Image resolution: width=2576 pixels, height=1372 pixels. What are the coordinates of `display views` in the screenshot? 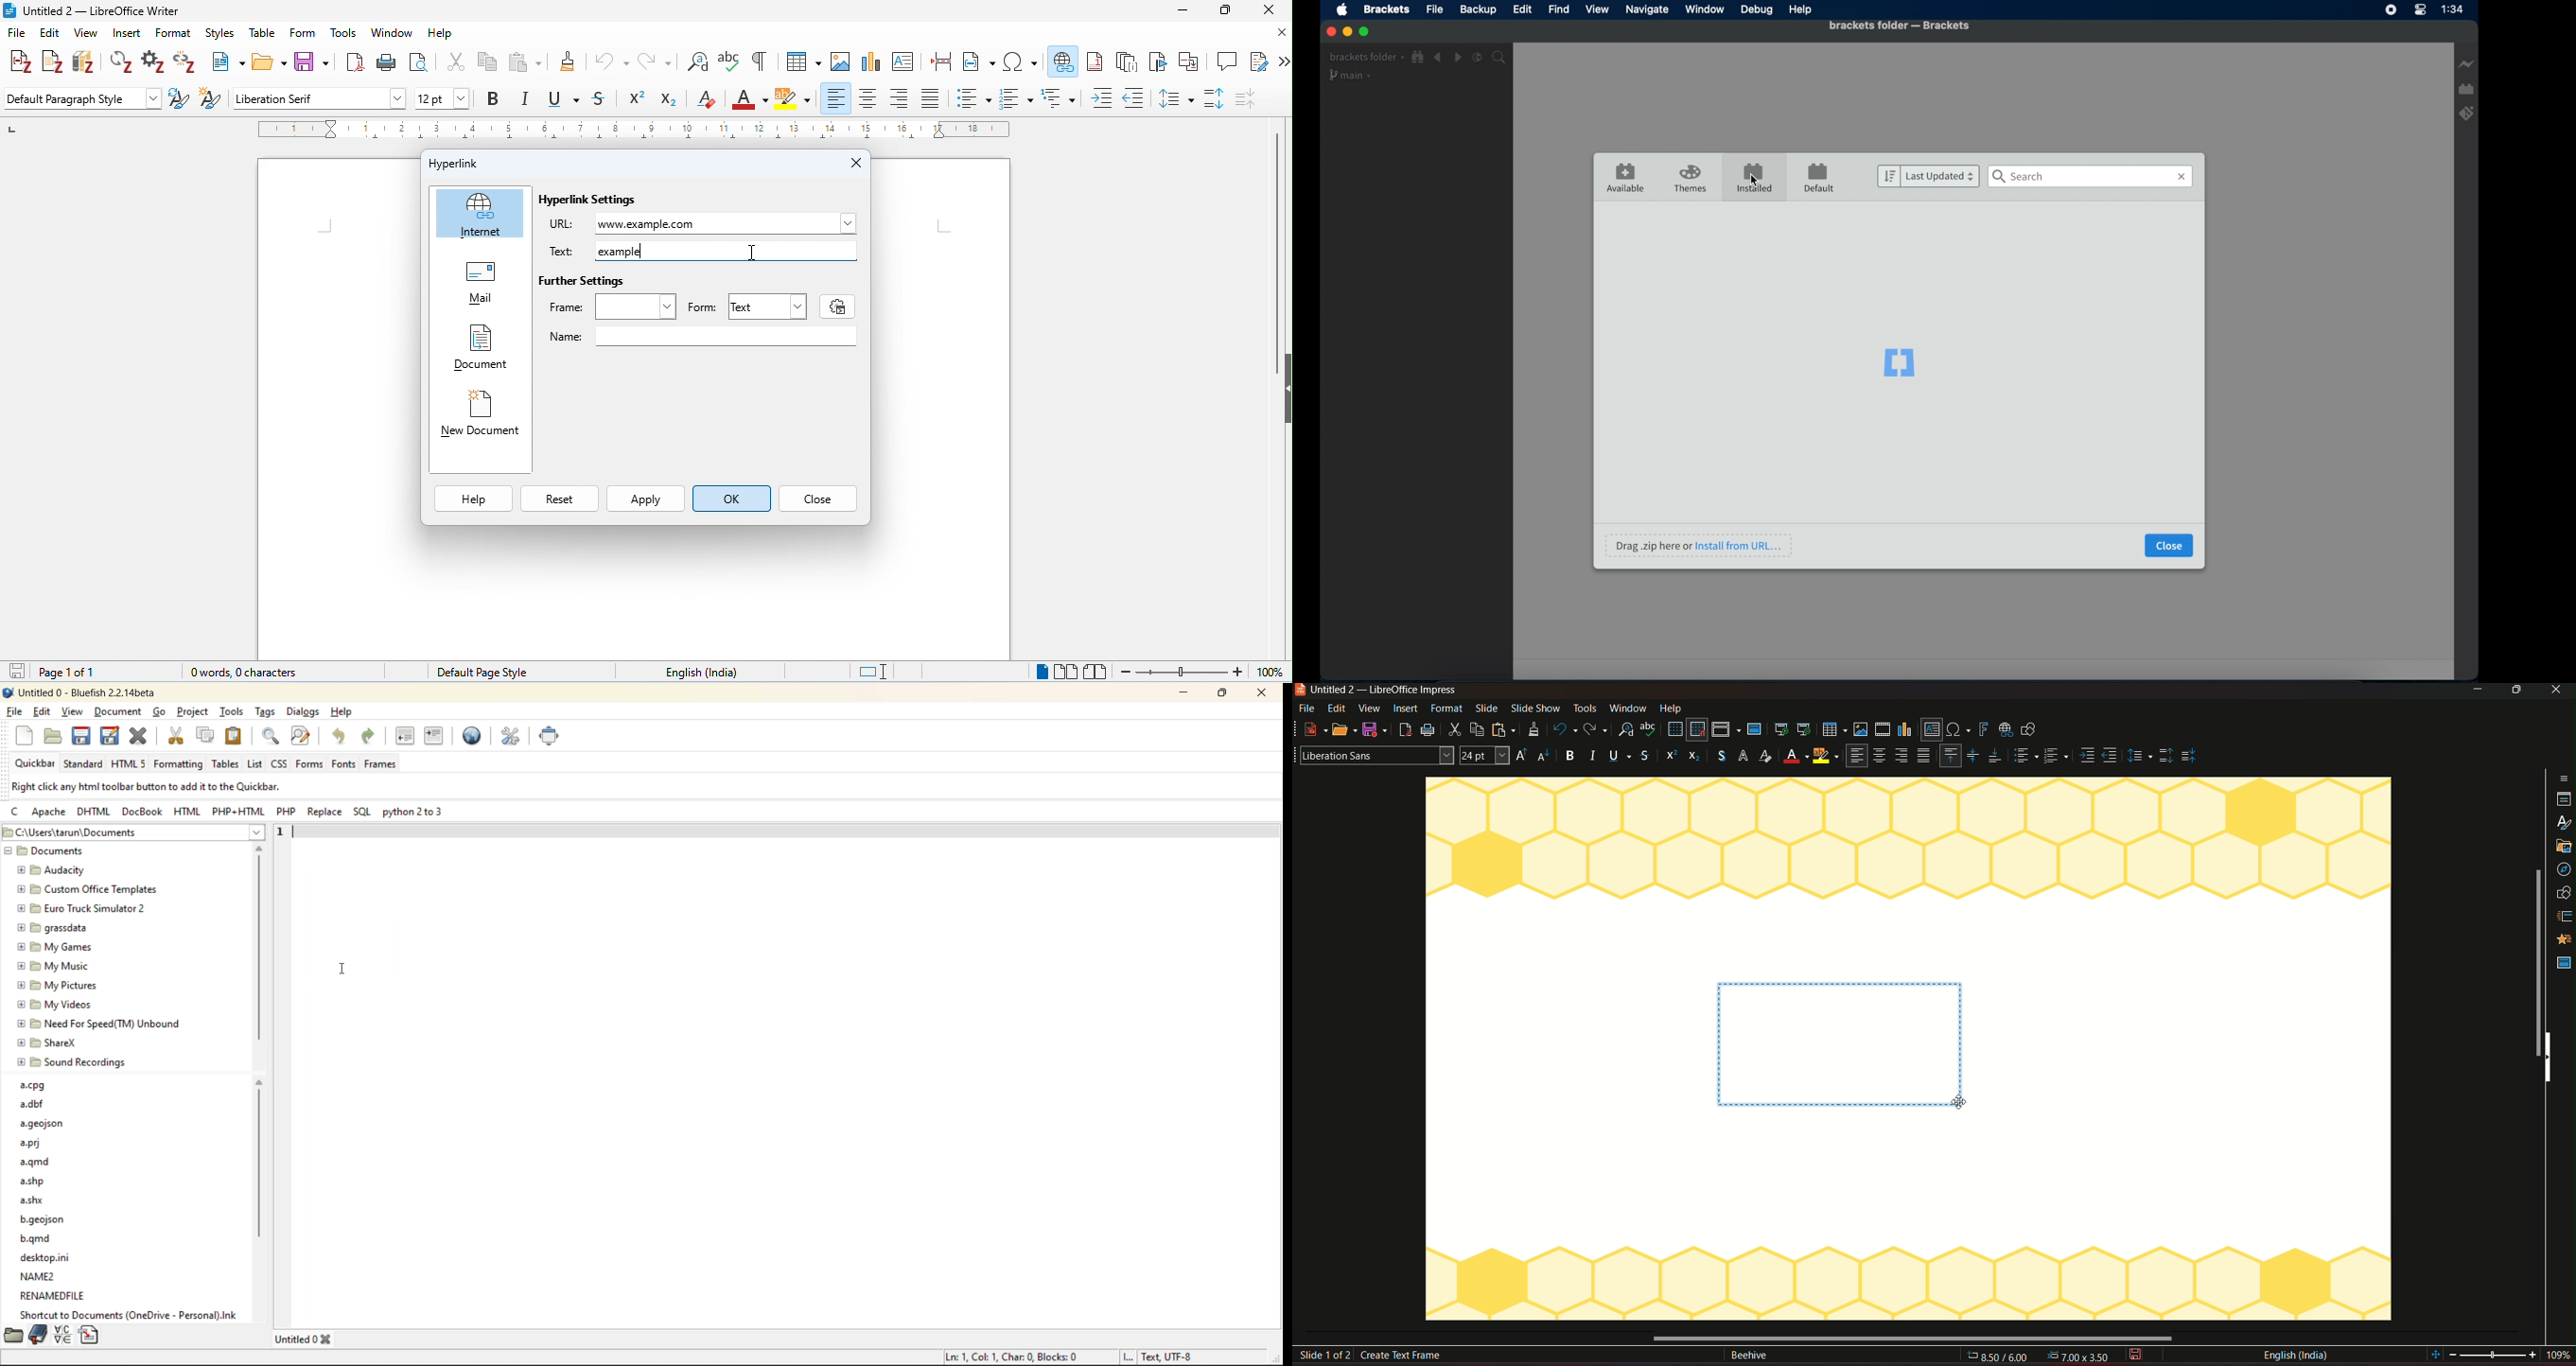 It's located at (1726, 730).